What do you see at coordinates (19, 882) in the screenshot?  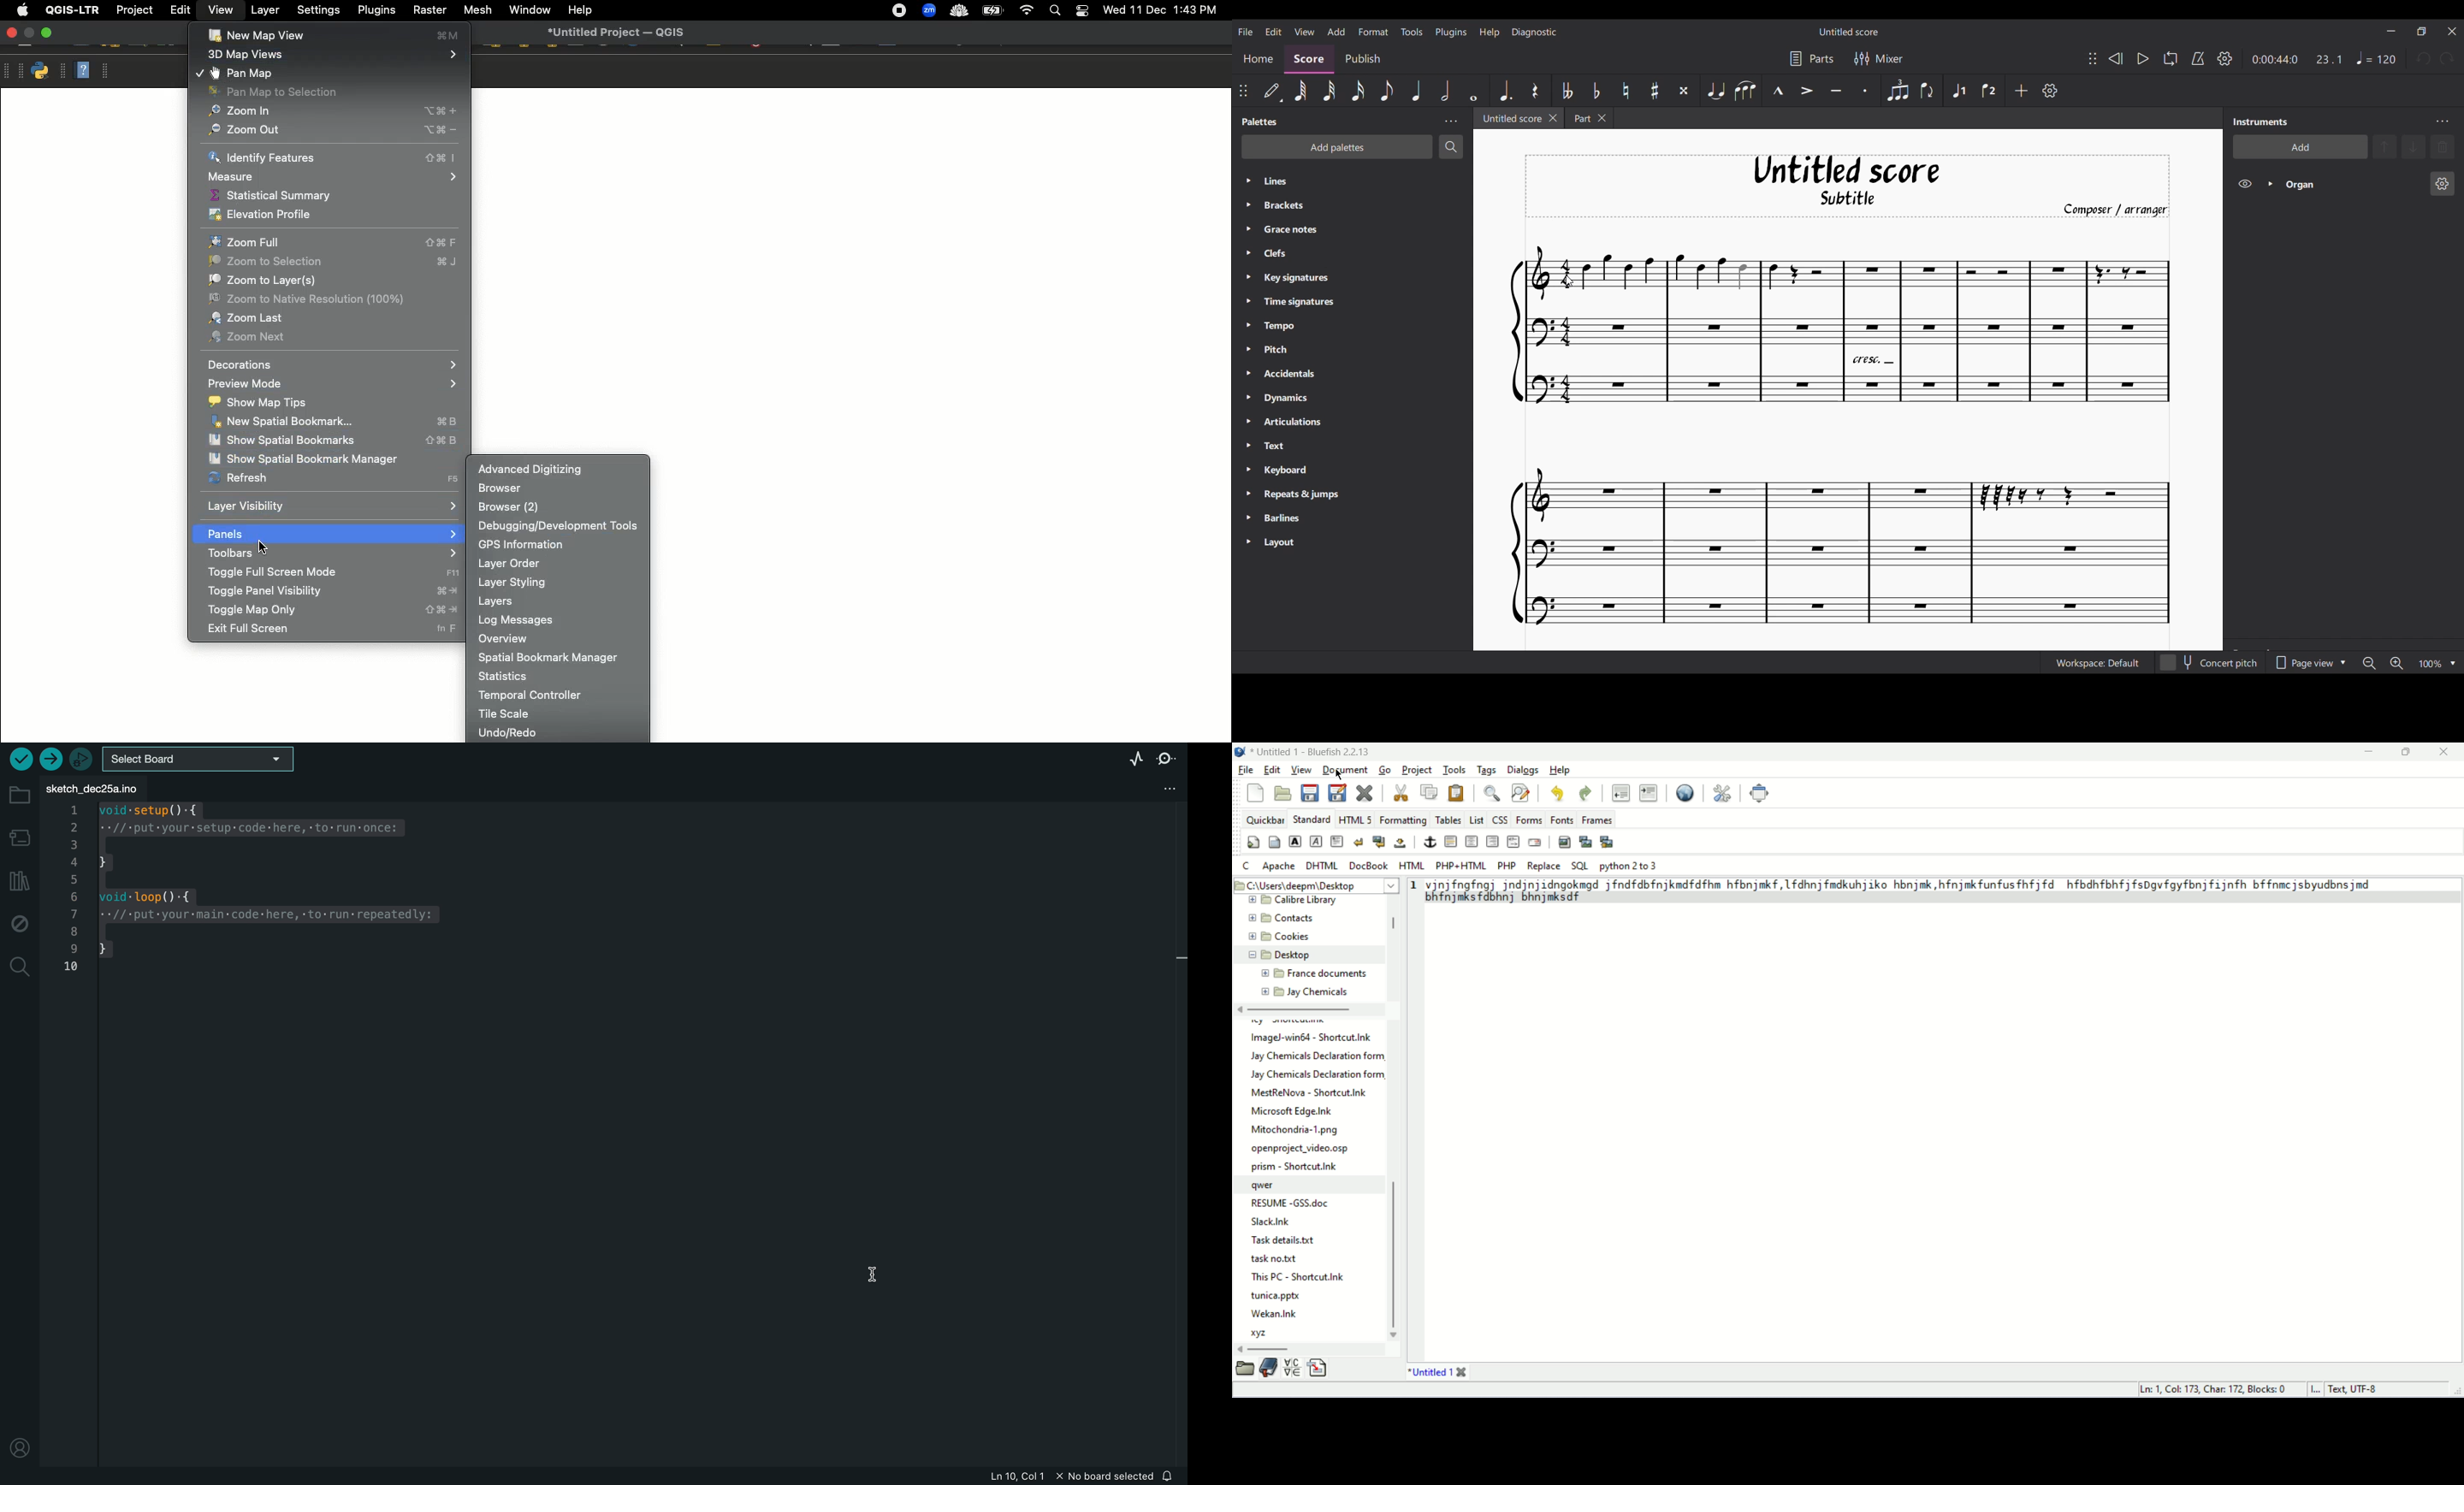 I see `library  manager` at bounding box center [19, 882].